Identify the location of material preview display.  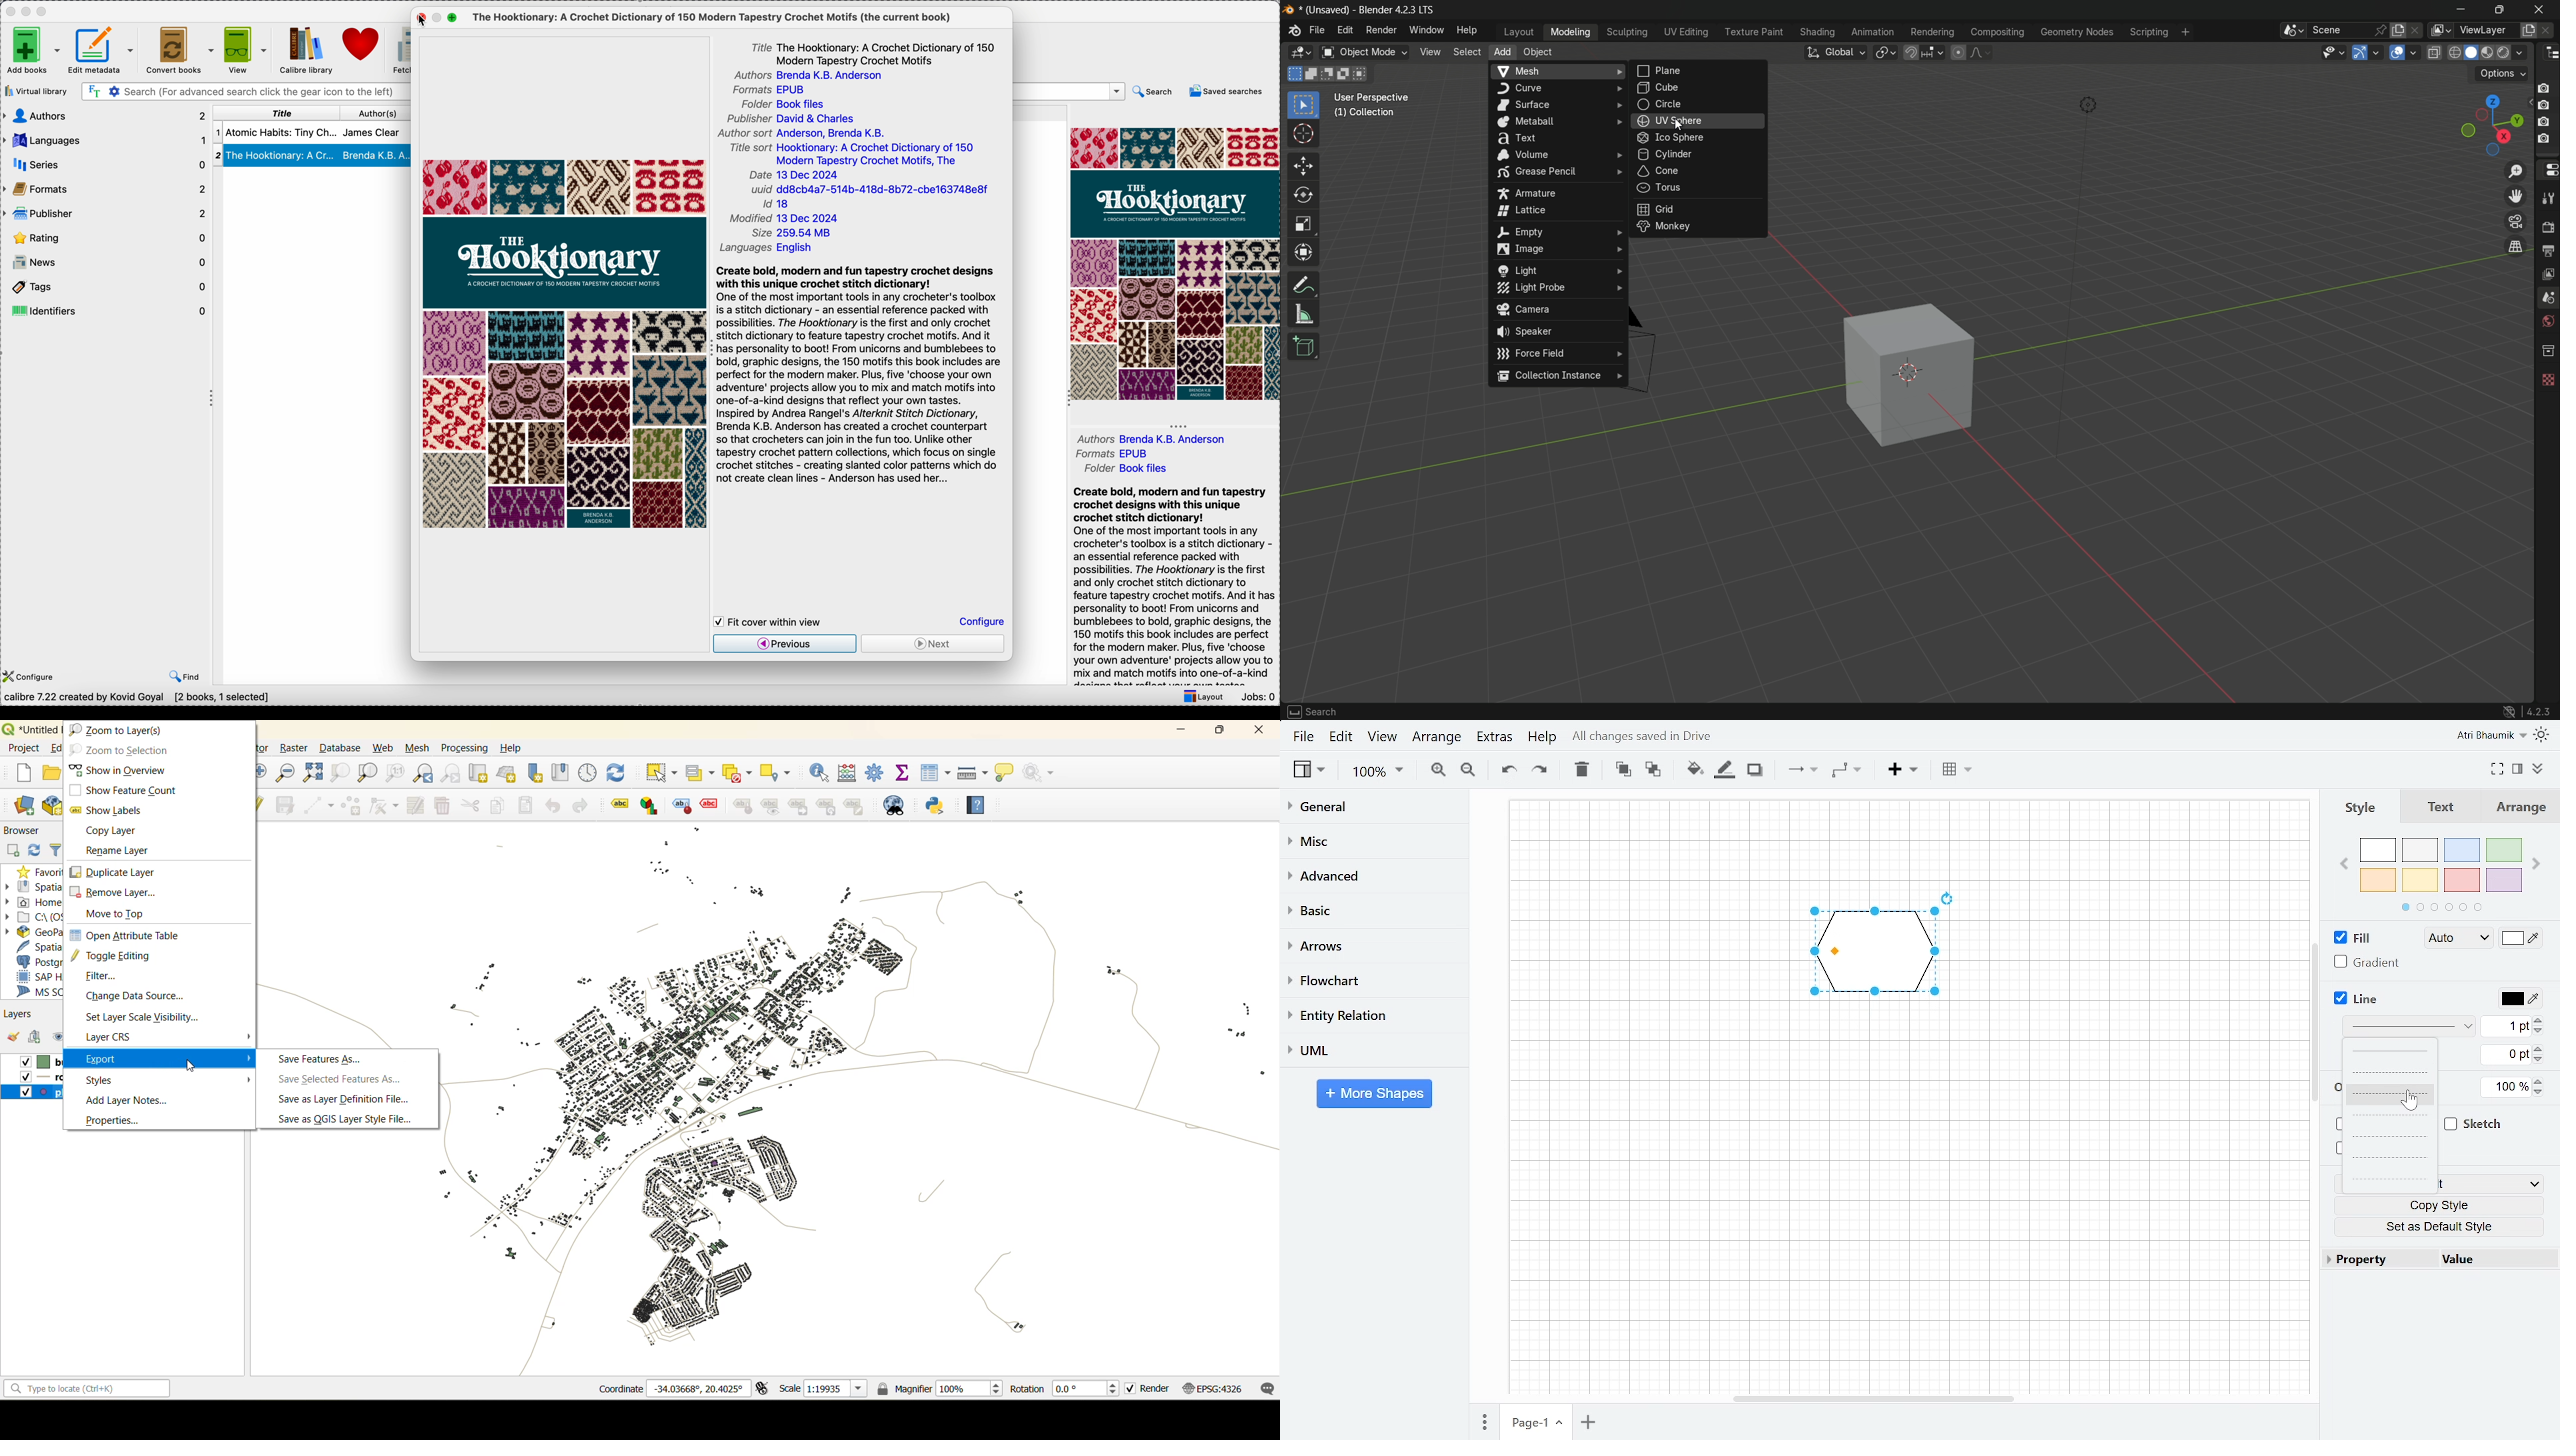
(2489, 51).